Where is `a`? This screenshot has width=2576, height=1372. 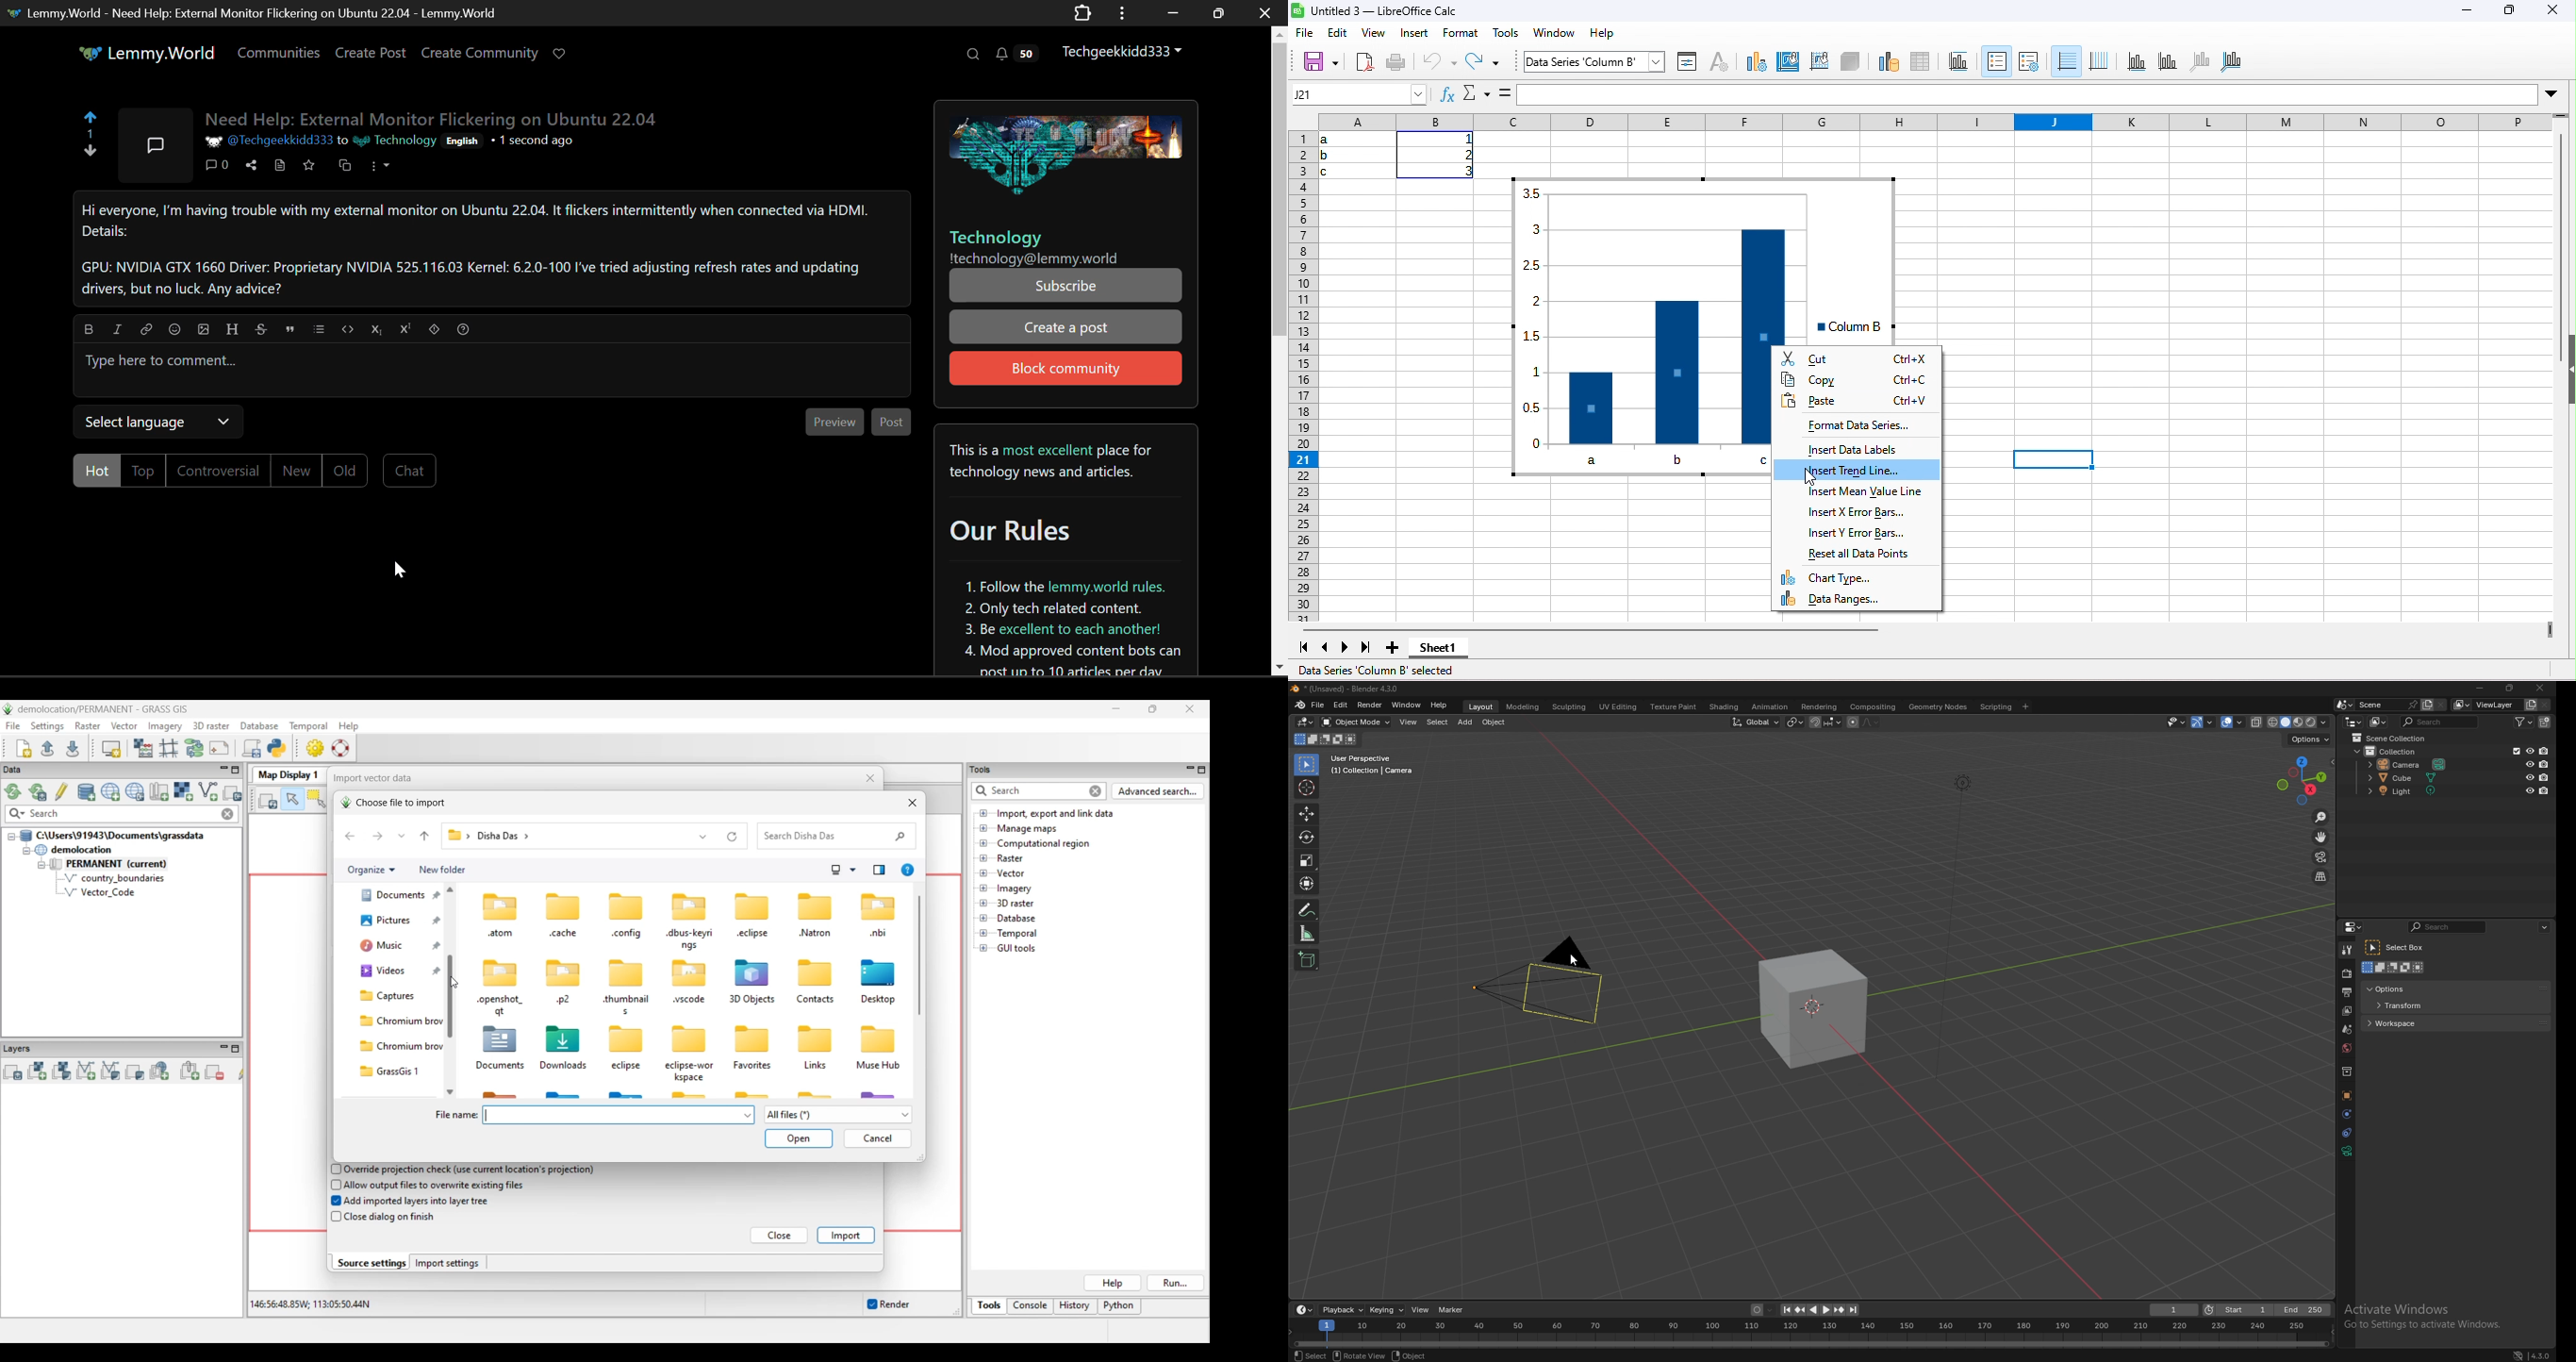
a is located at coordinates (1602, 460).